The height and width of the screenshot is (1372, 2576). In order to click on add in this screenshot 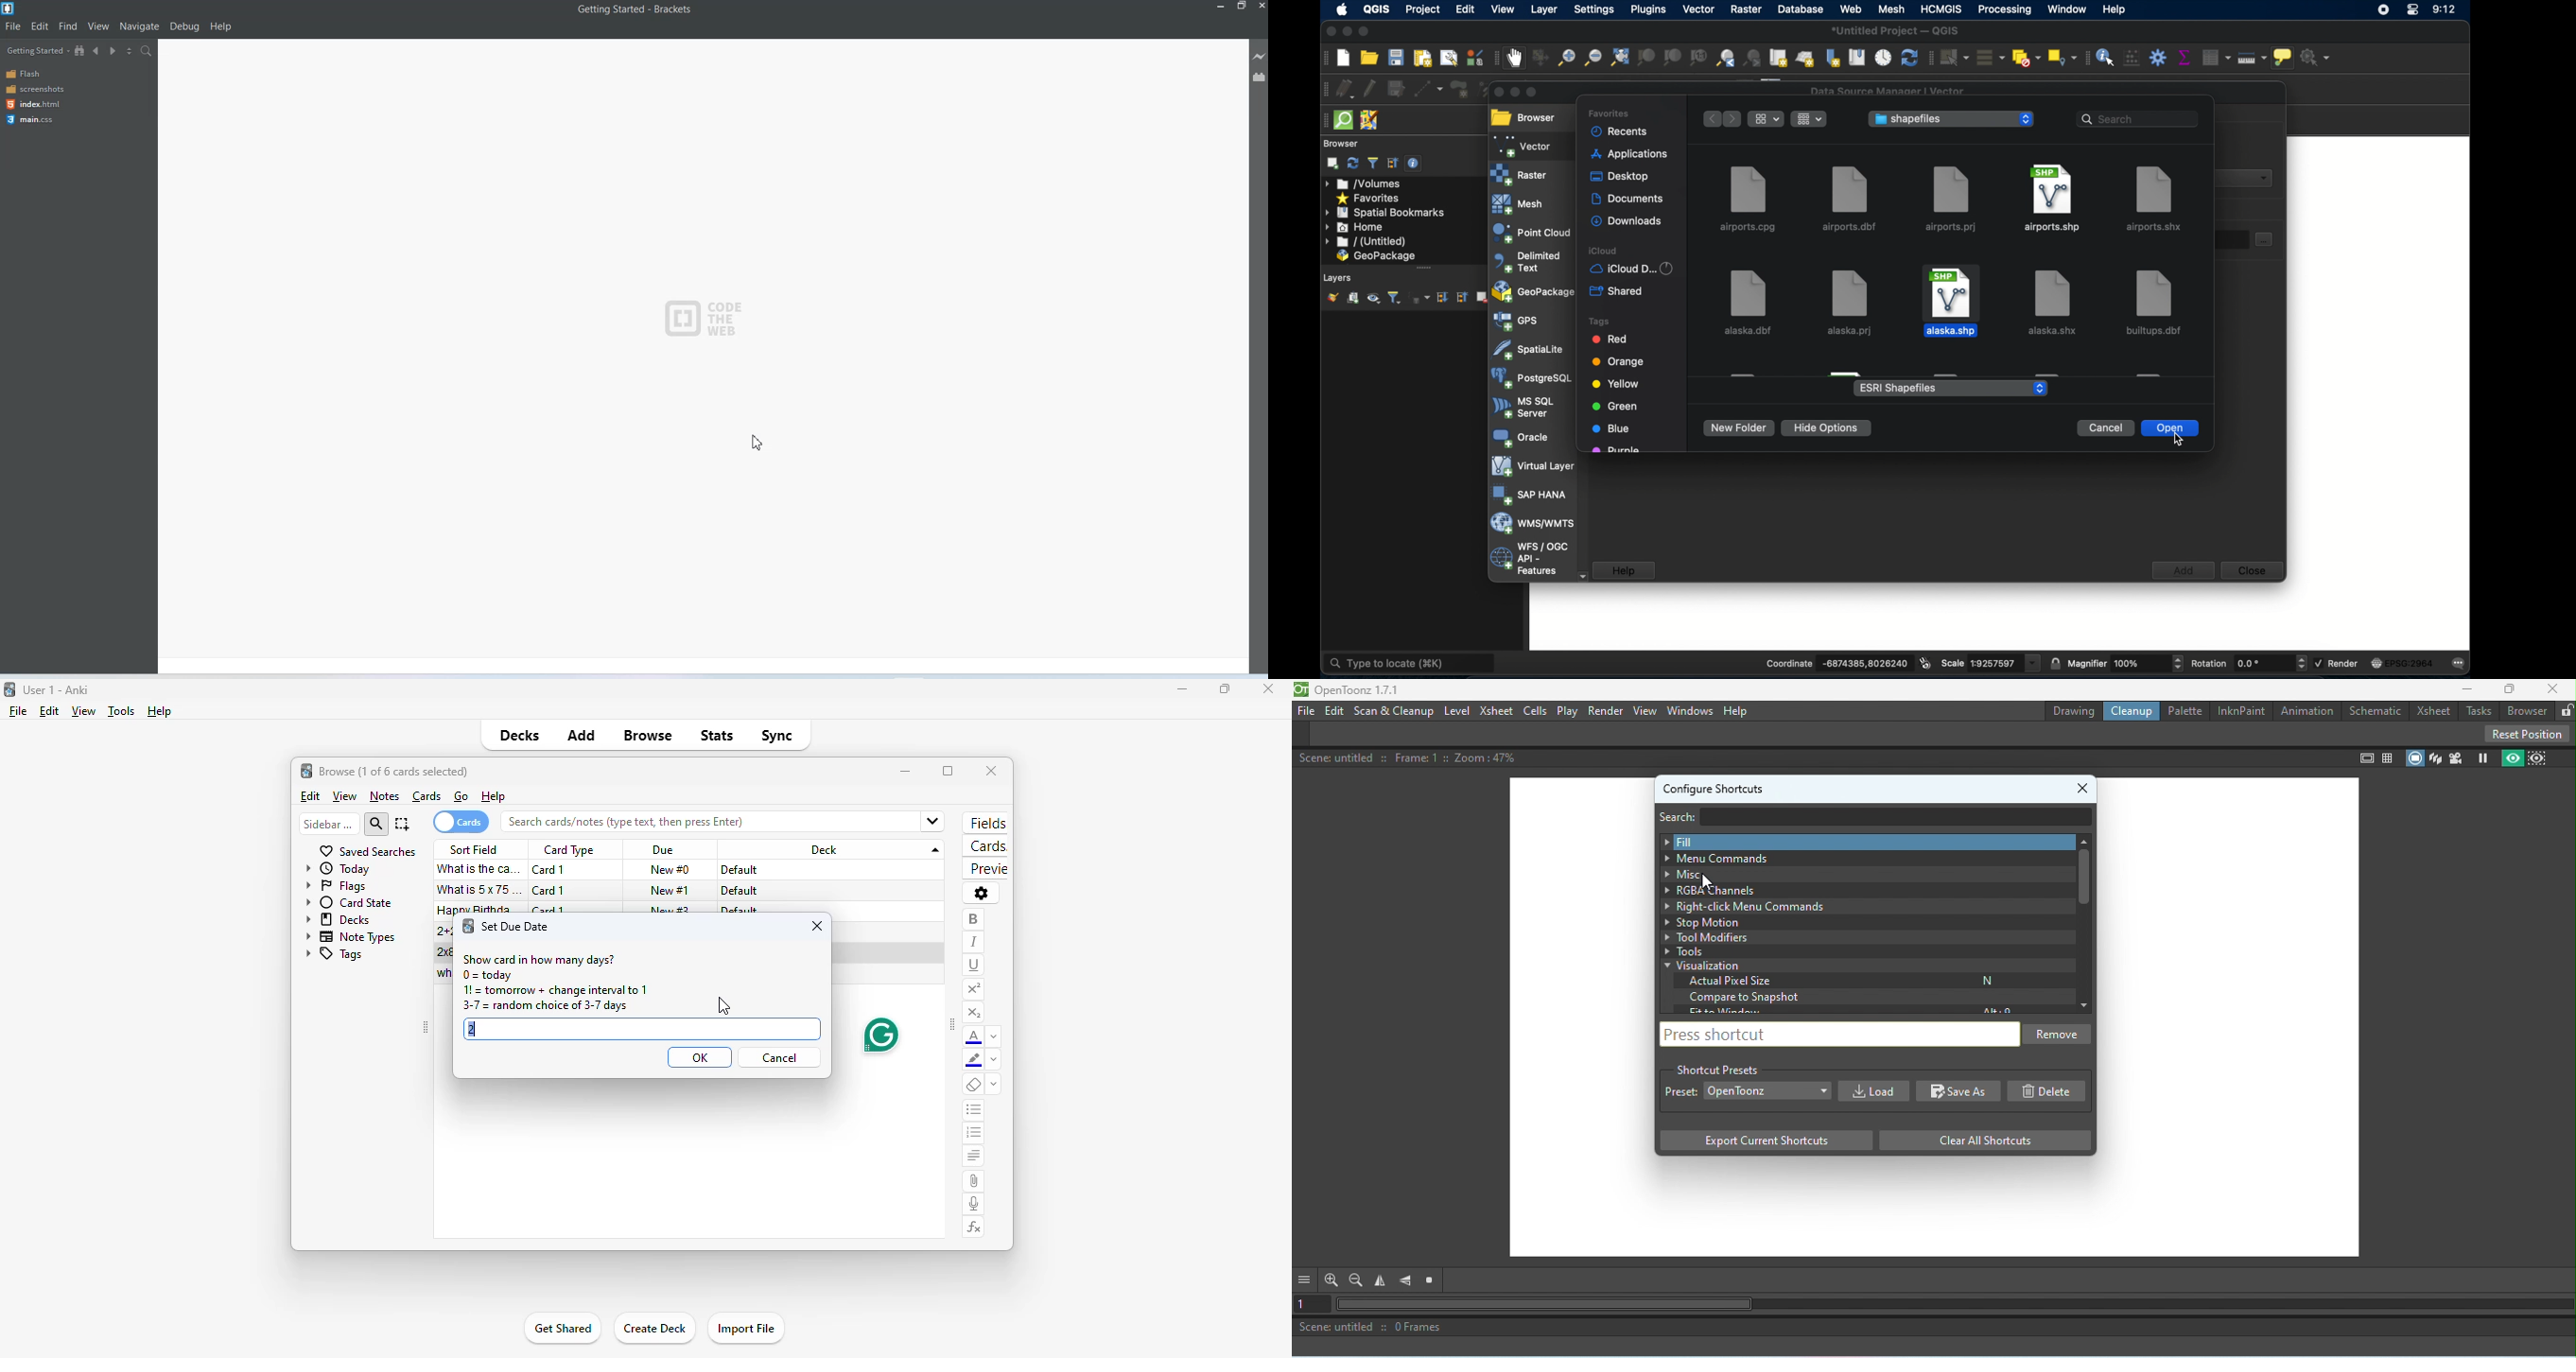, I will do `click(581, 737)`.